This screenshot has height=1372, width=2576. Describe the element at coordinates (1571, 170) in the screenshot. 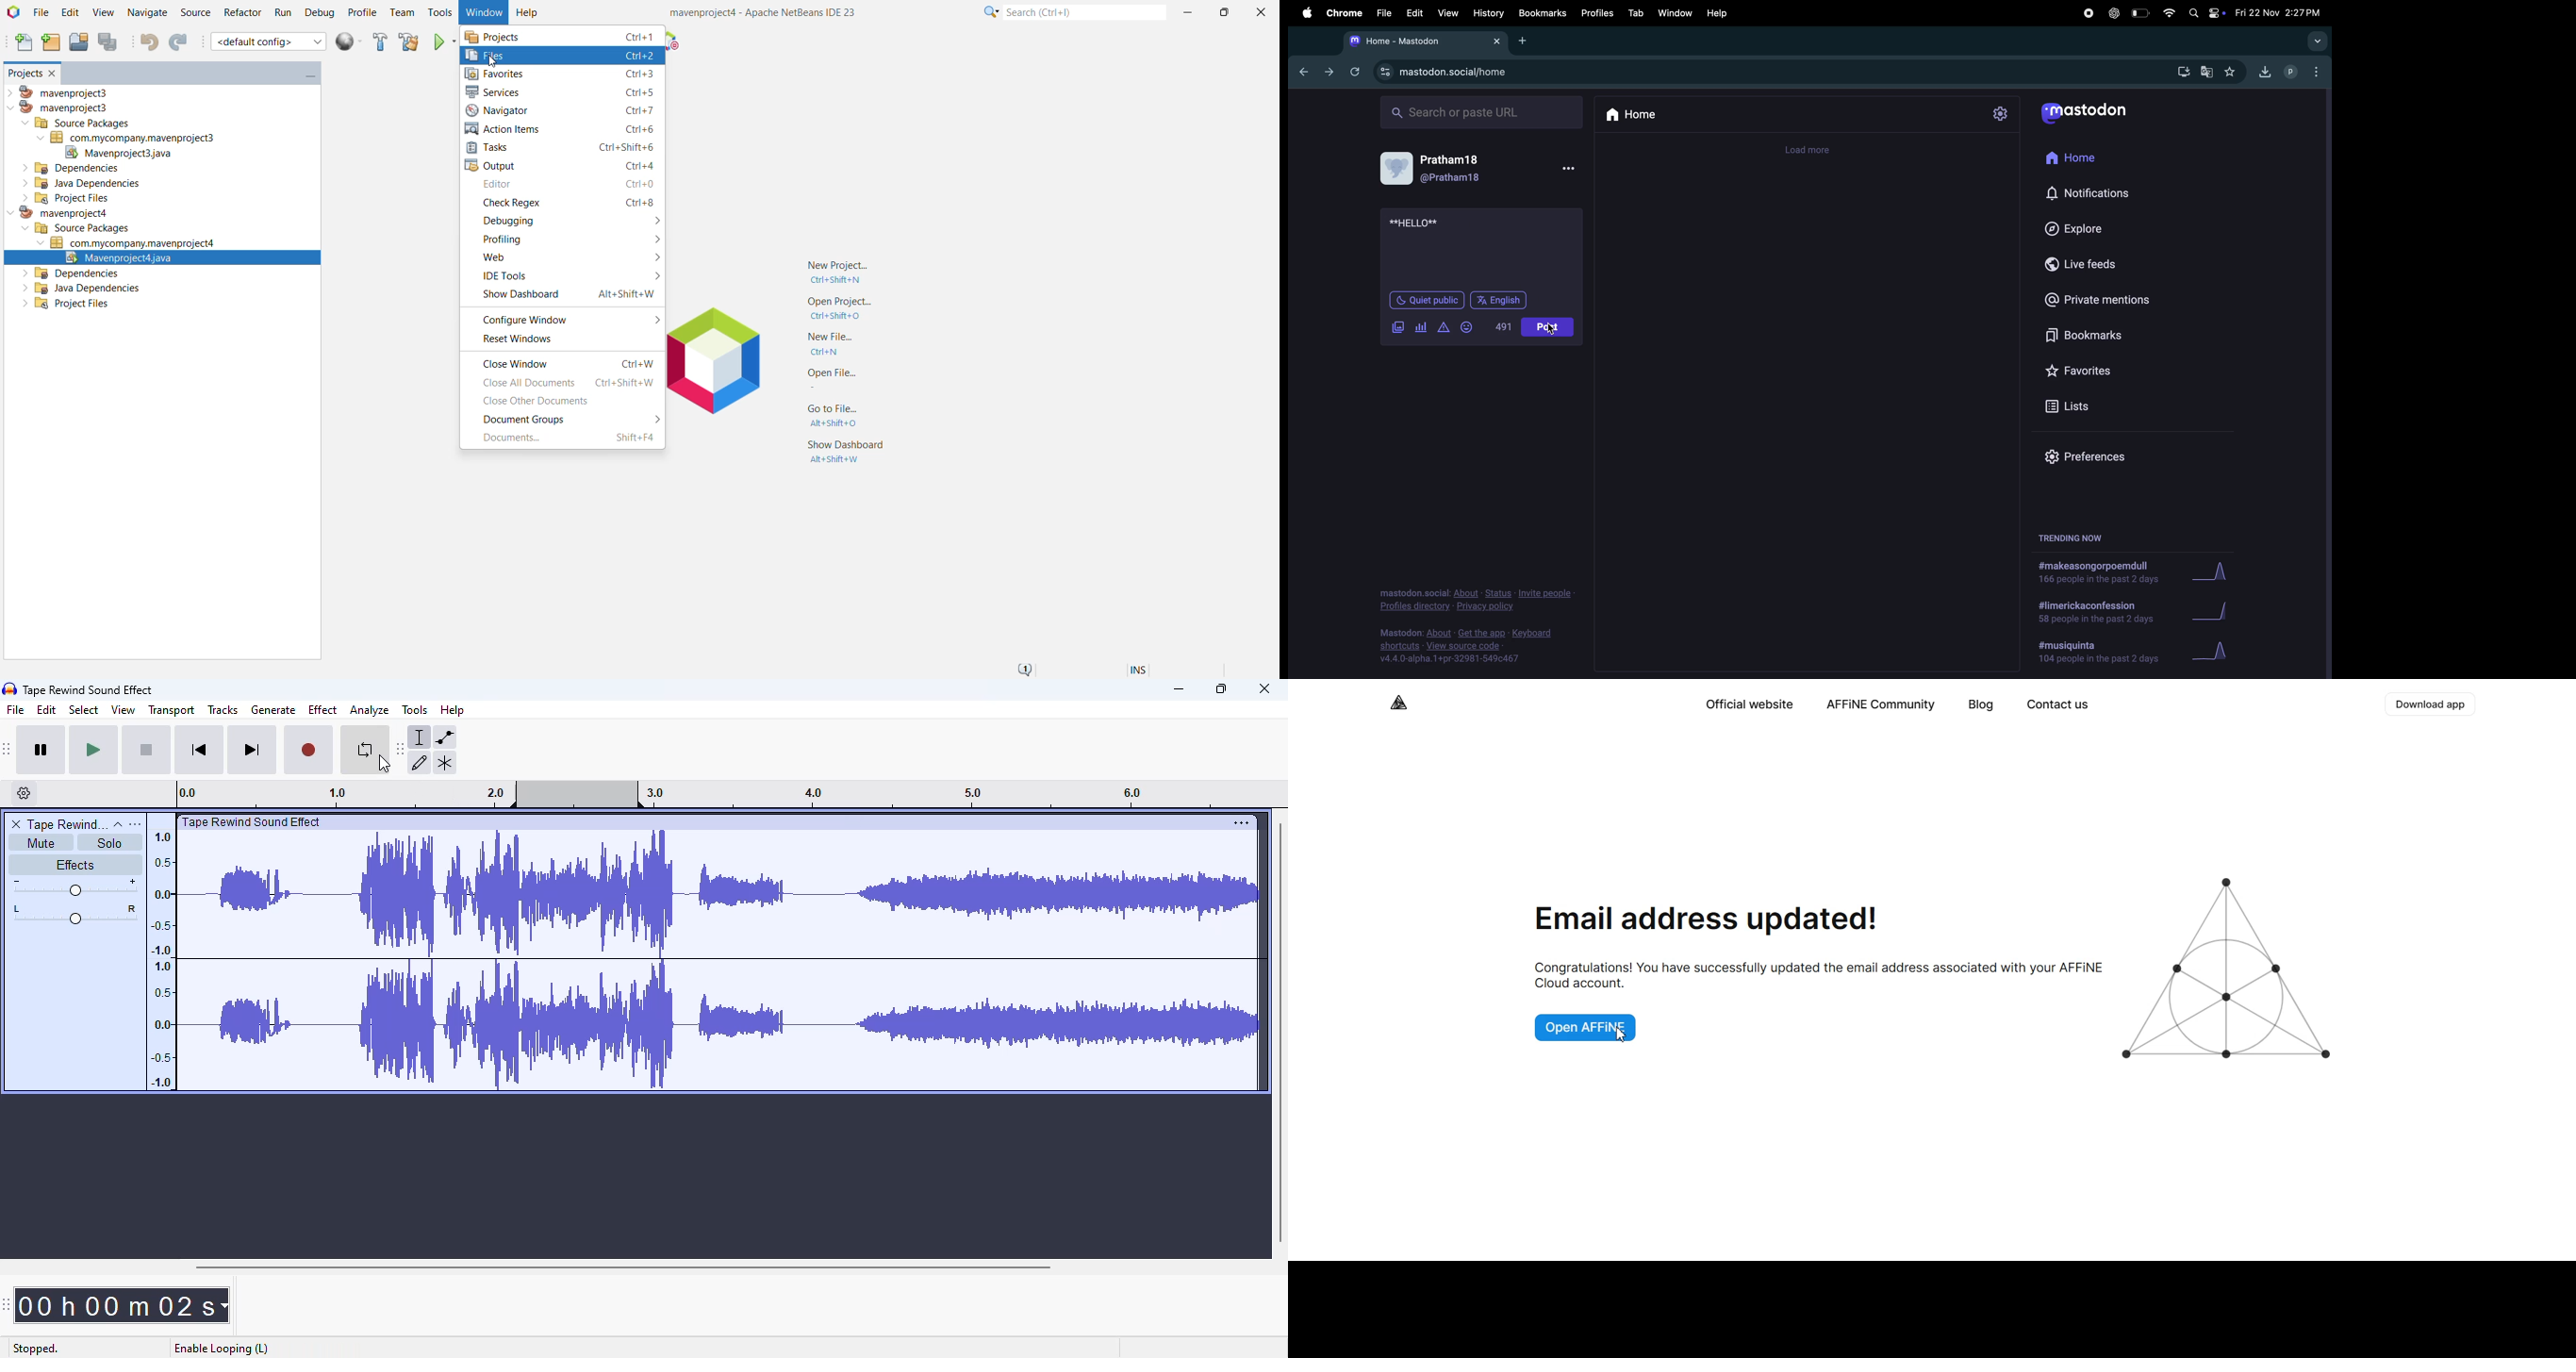

I see `more ` at that location.